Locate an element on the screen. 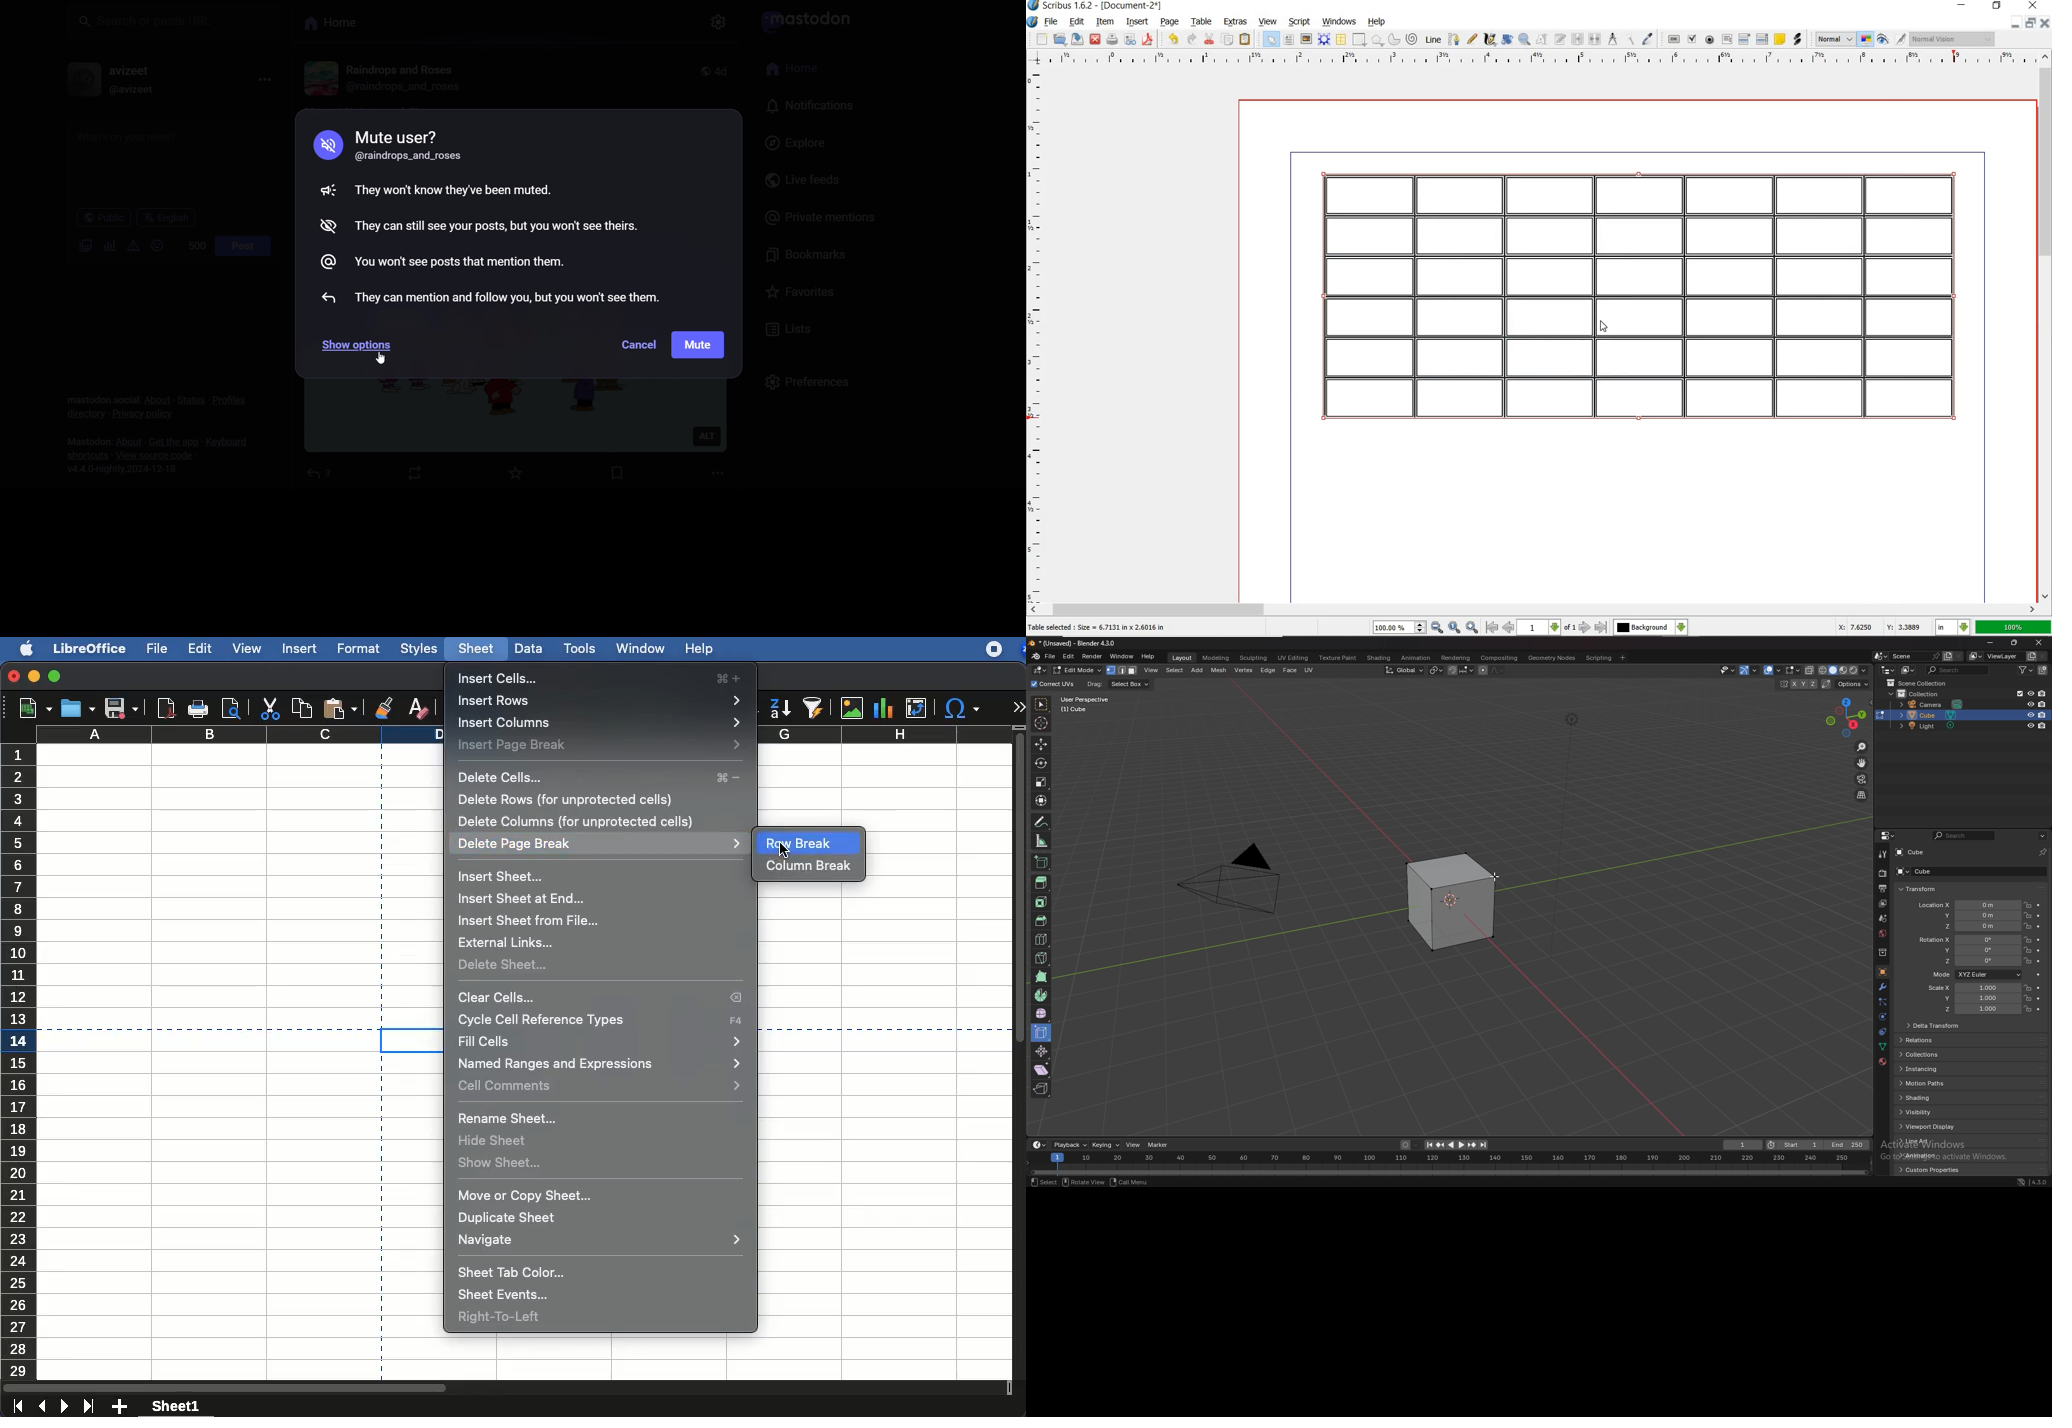 The image size is (2072, 1428). view is located at coordinates (1268, 23).